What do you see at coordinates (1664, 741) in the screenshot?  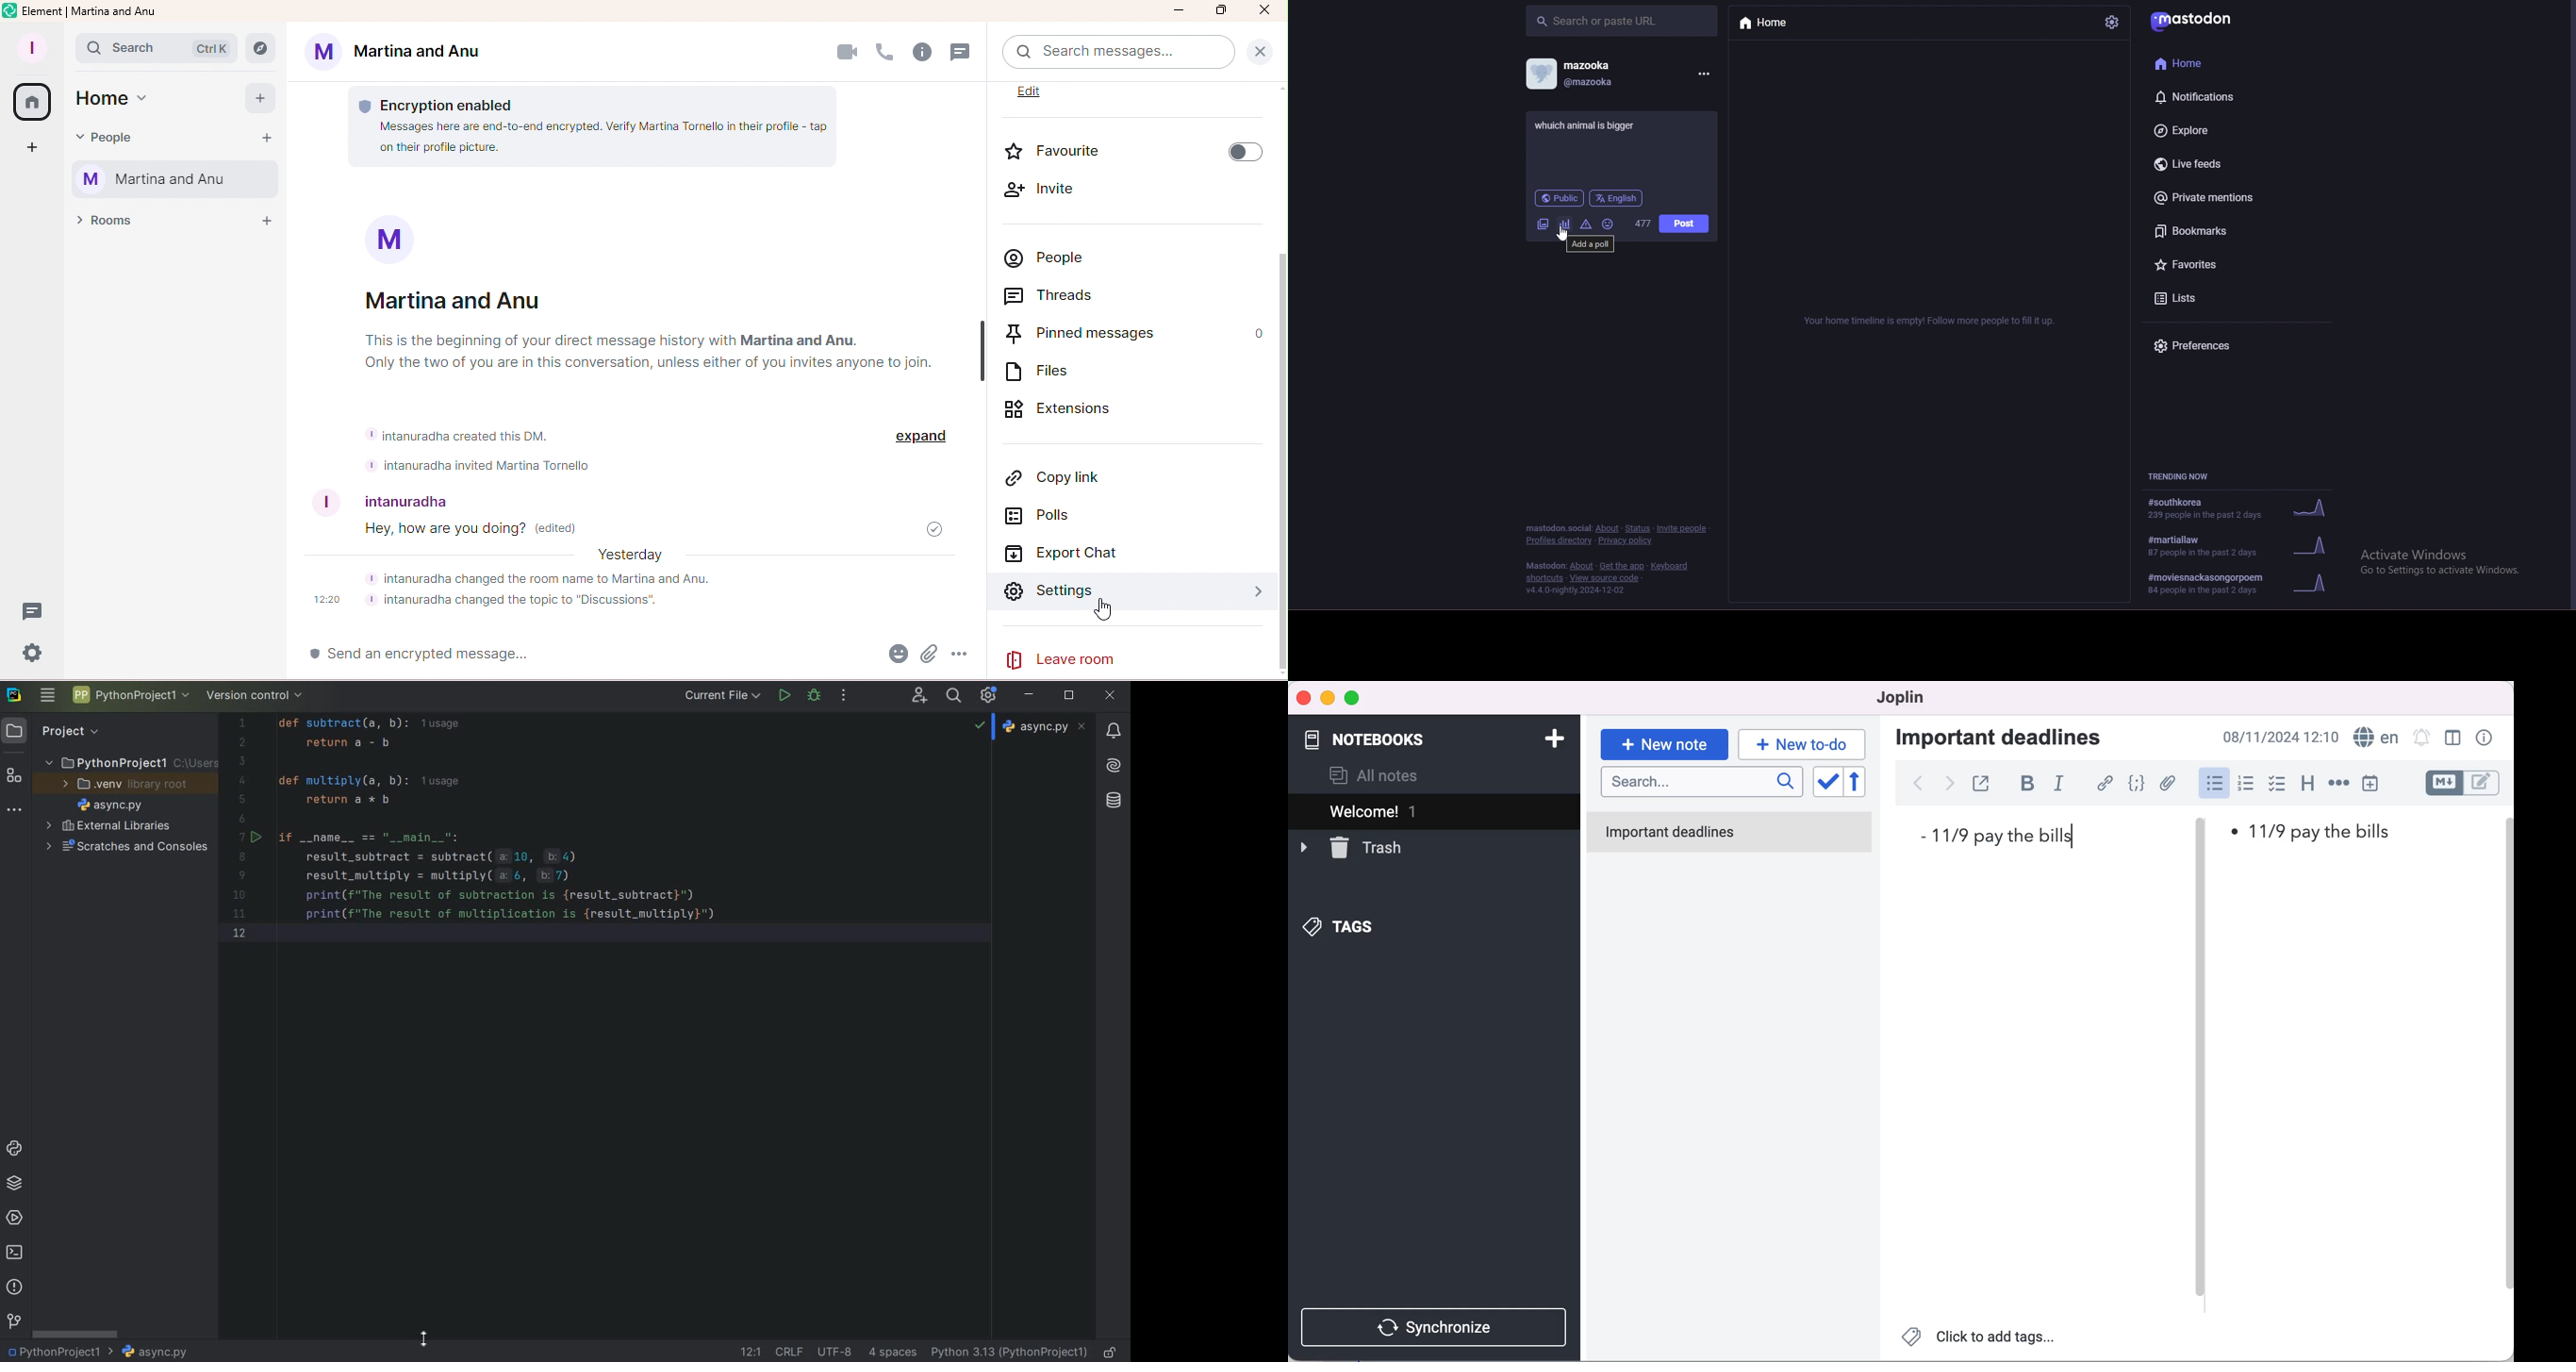 I see `new note` at bounding box center [1664, 741].